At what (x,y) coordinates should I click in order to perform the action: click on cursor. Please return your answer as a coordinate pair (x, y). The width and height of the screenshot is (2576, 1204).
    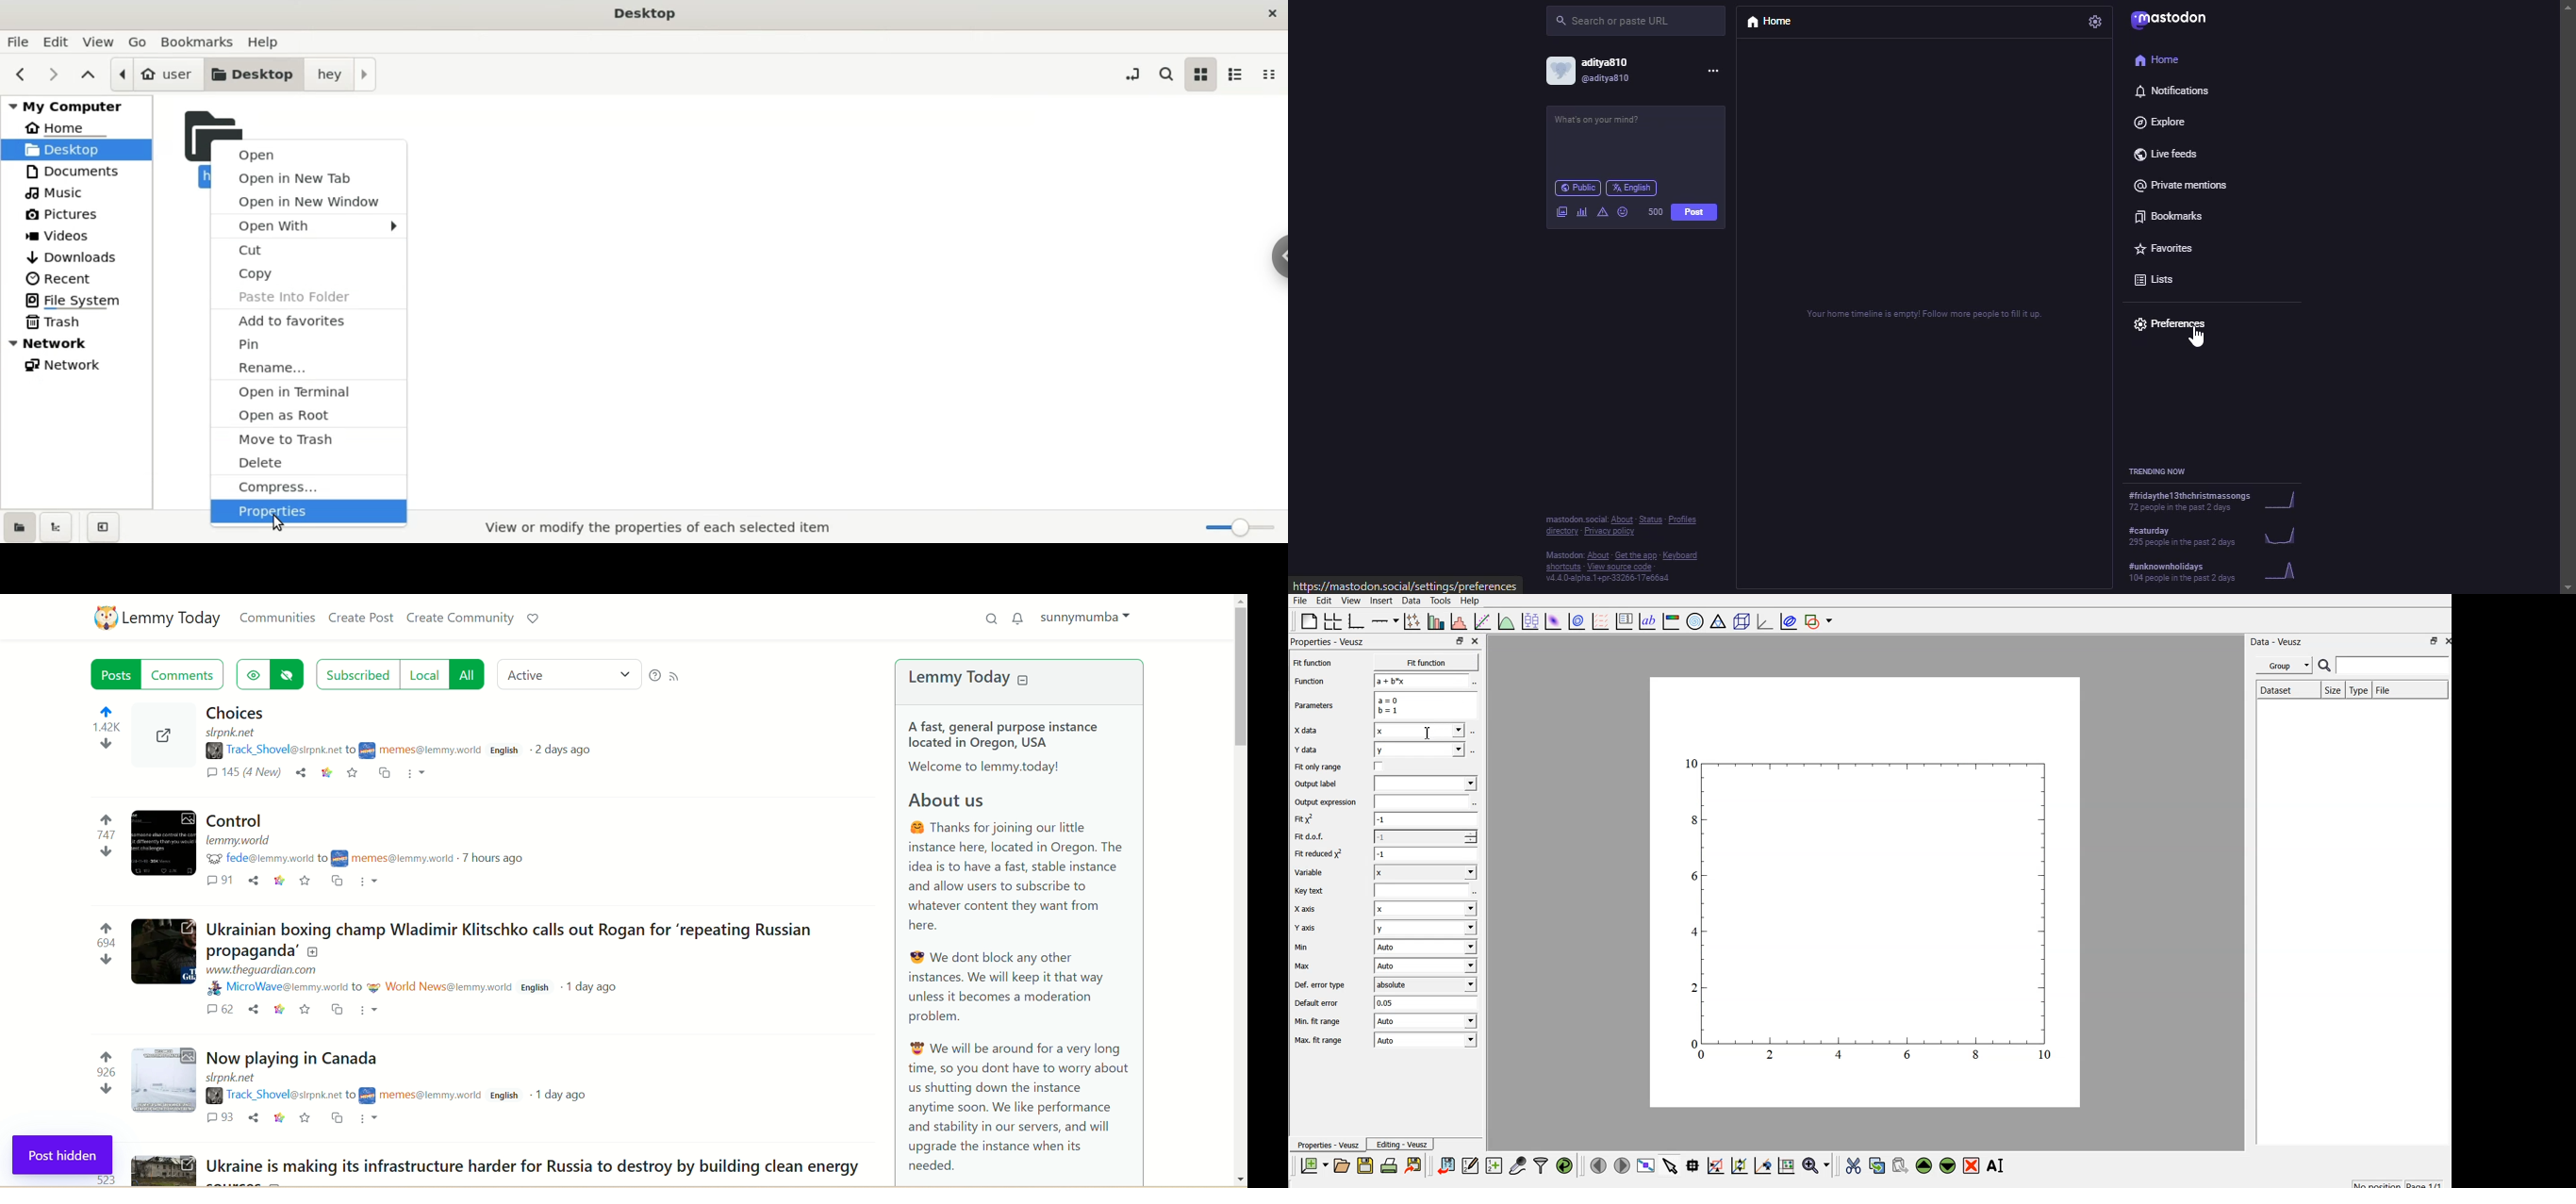
    Looking at the image, I should click on (278, 525).